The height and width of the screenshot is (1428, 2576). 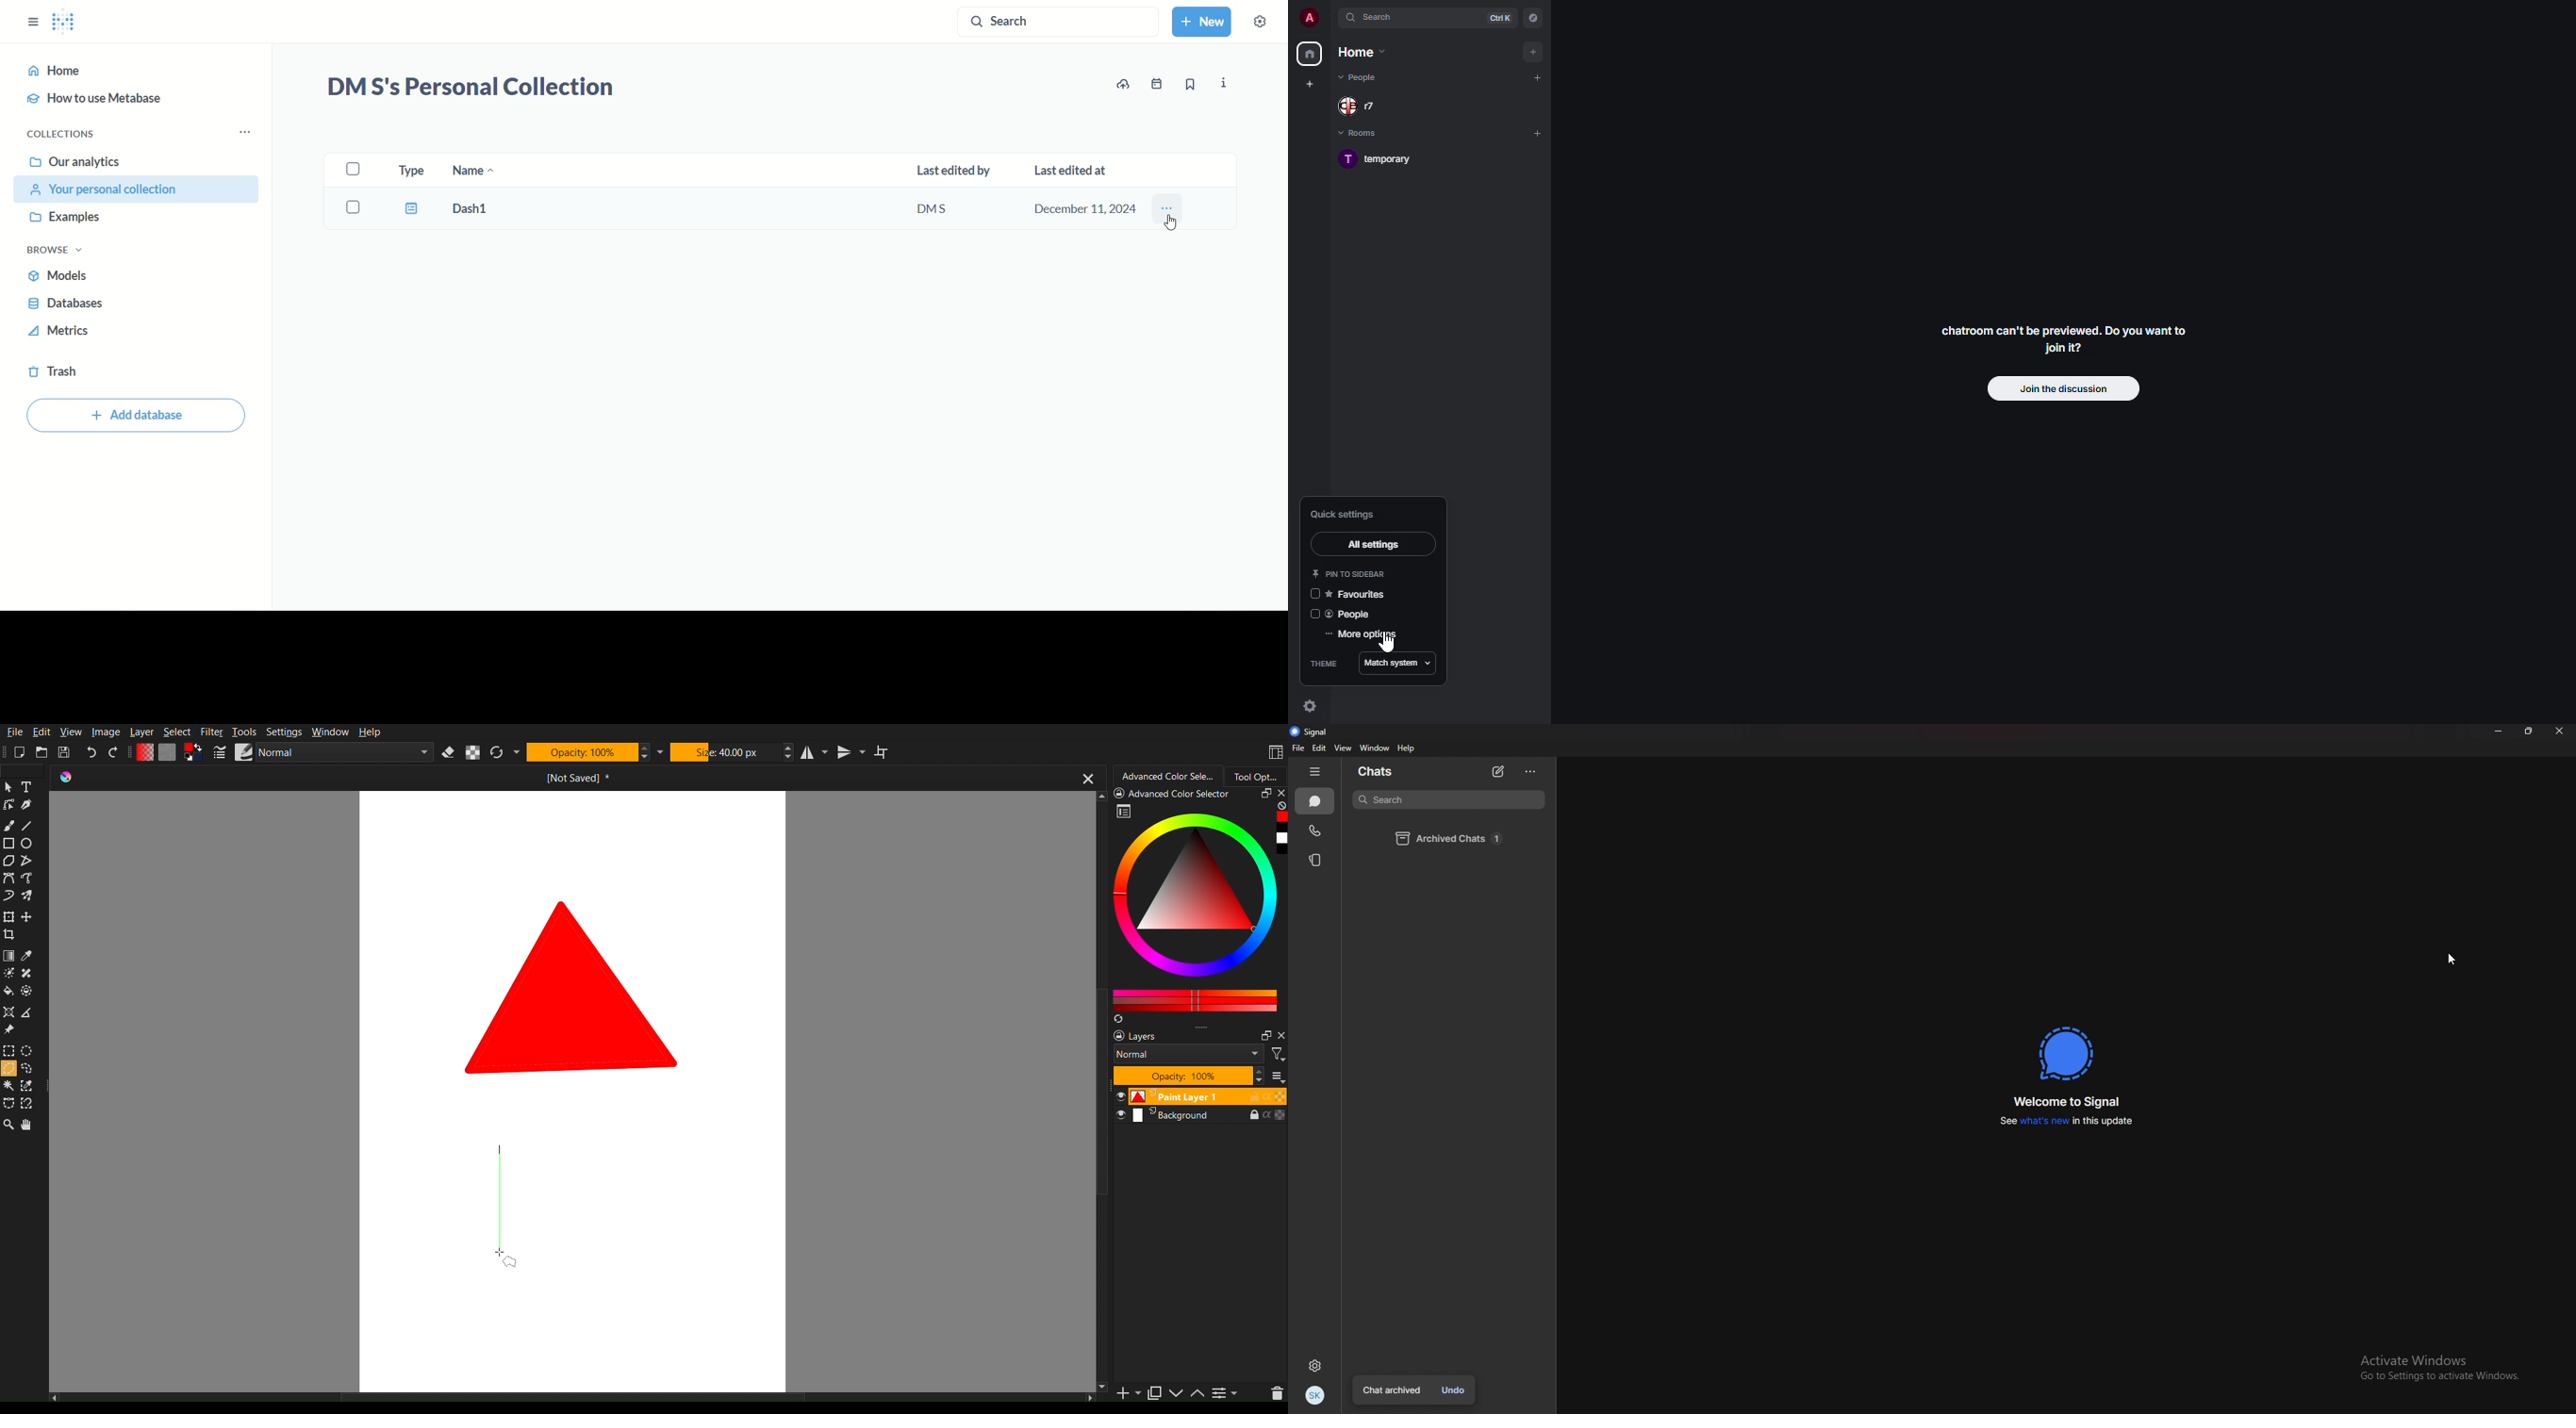 I want to click on match system, so click(x=1398, y=661).